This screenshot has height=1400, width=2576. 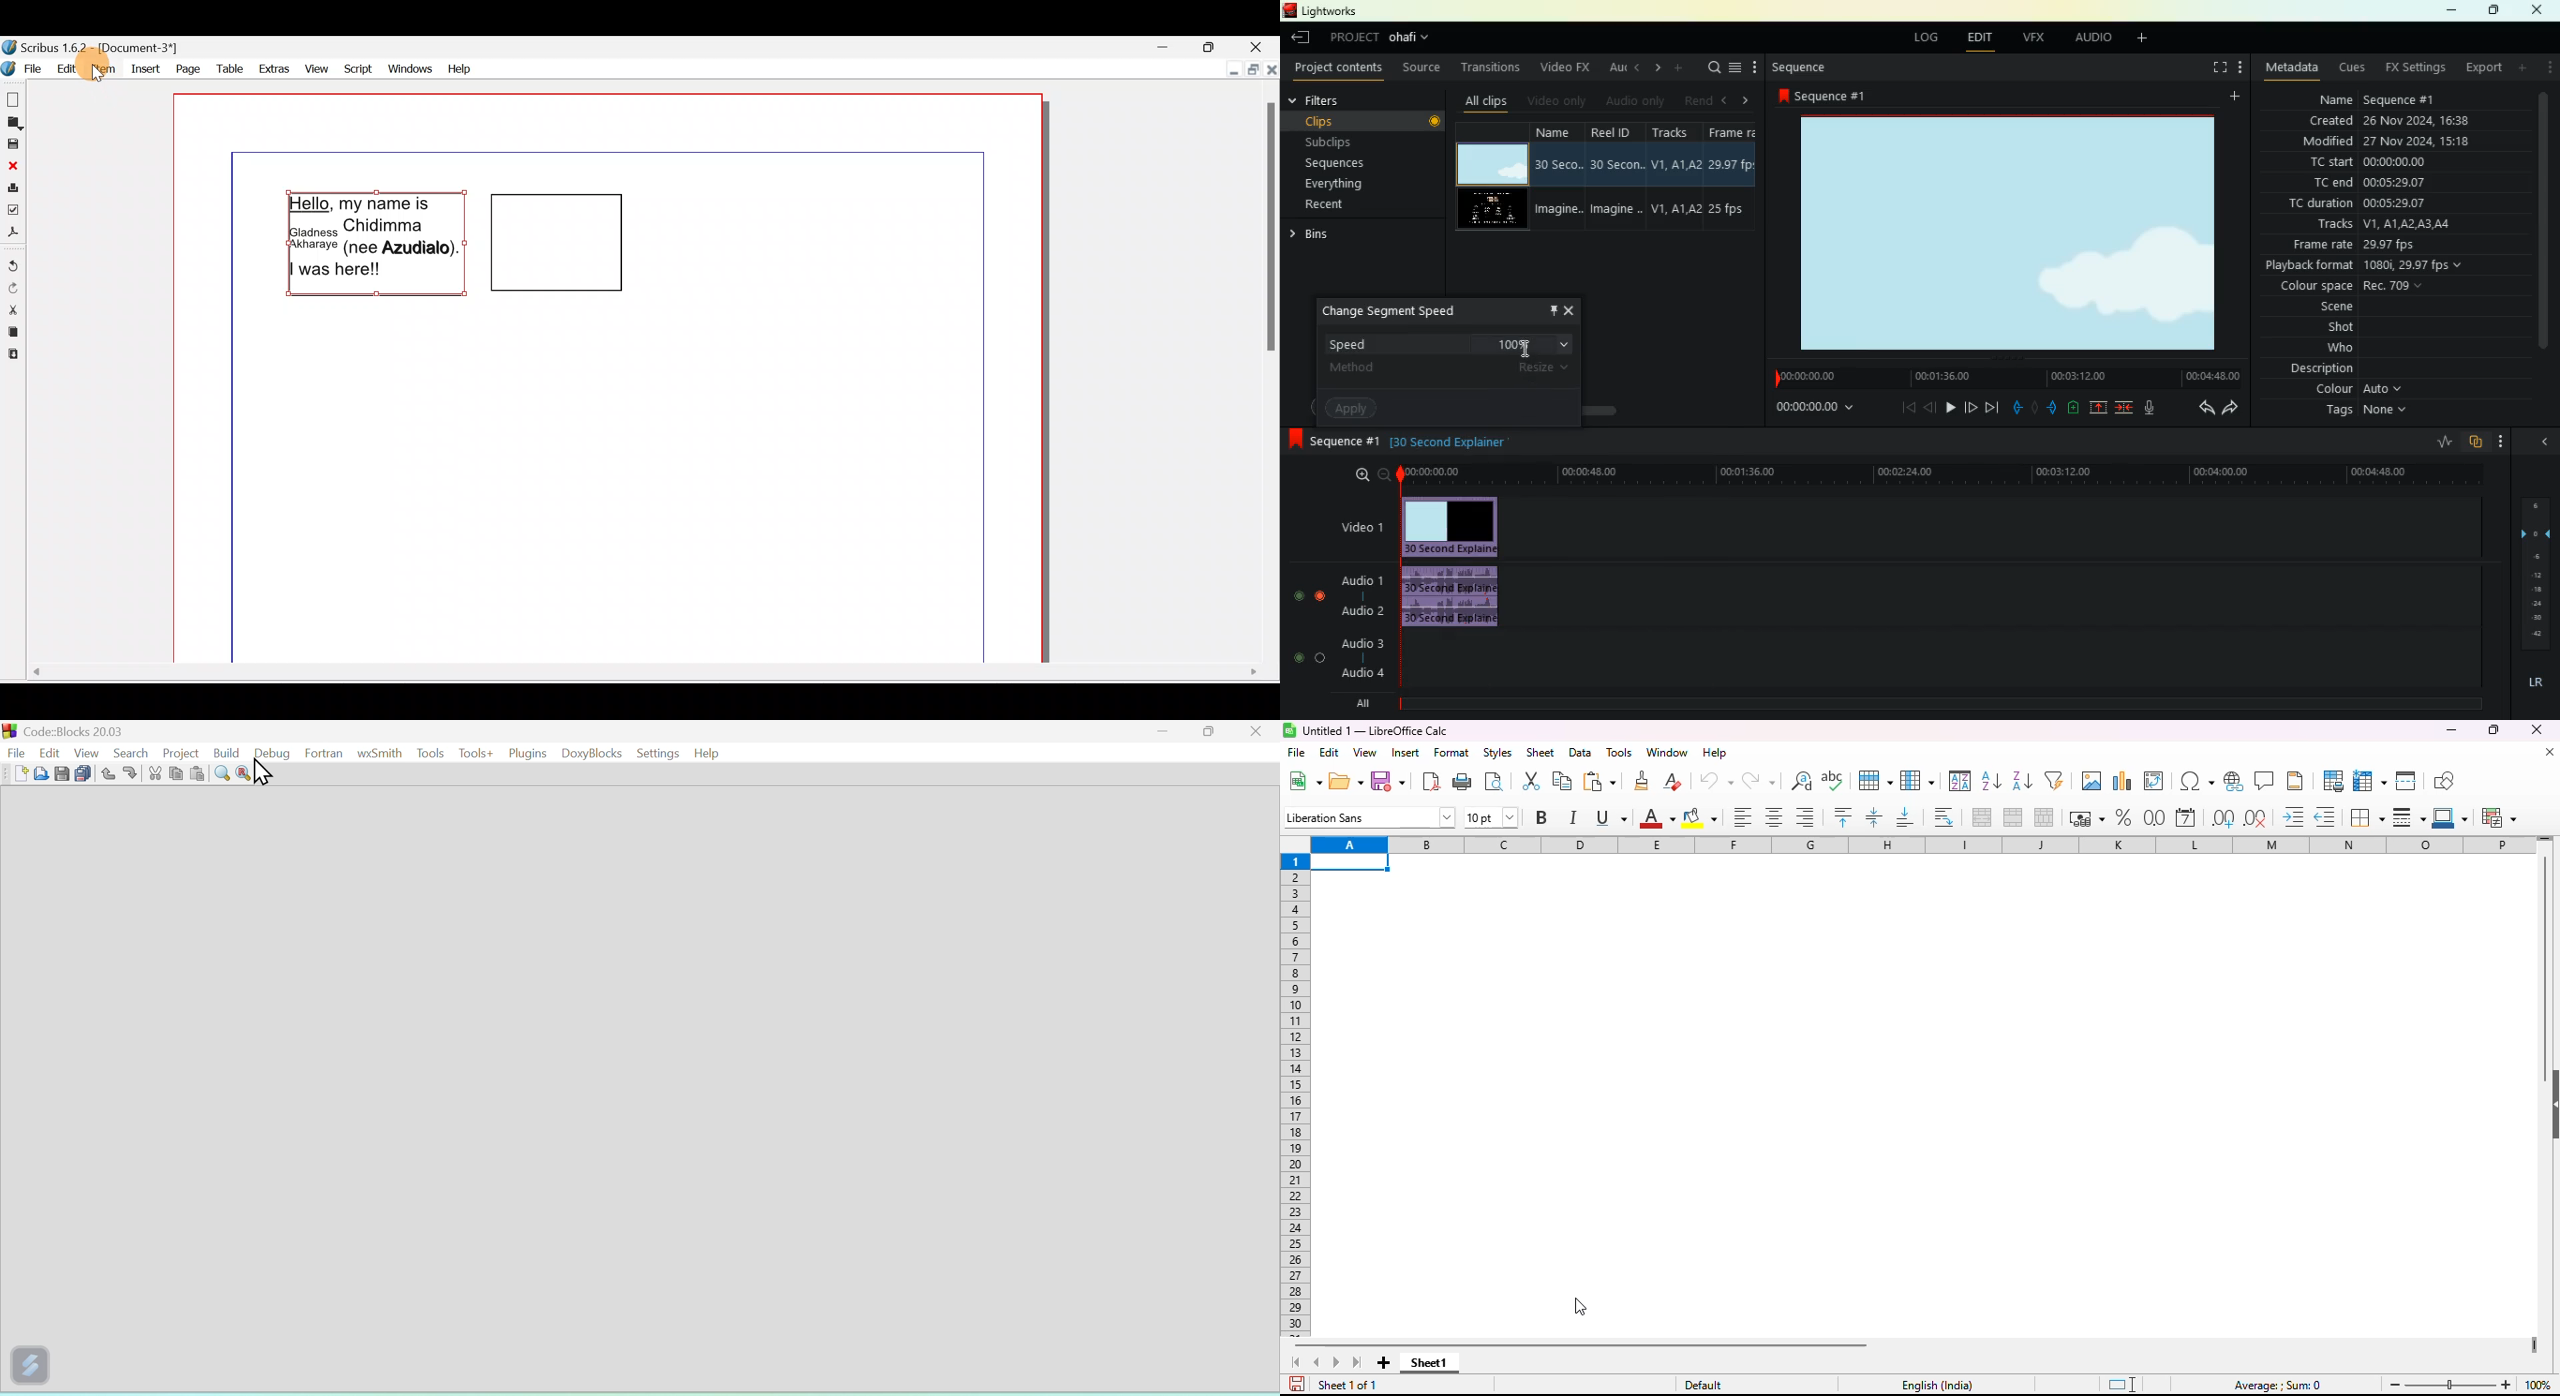 What do you see at coordinates (2362, 389) in the screenshot?
I see `colour auto` at bounding box center [2362, 389].